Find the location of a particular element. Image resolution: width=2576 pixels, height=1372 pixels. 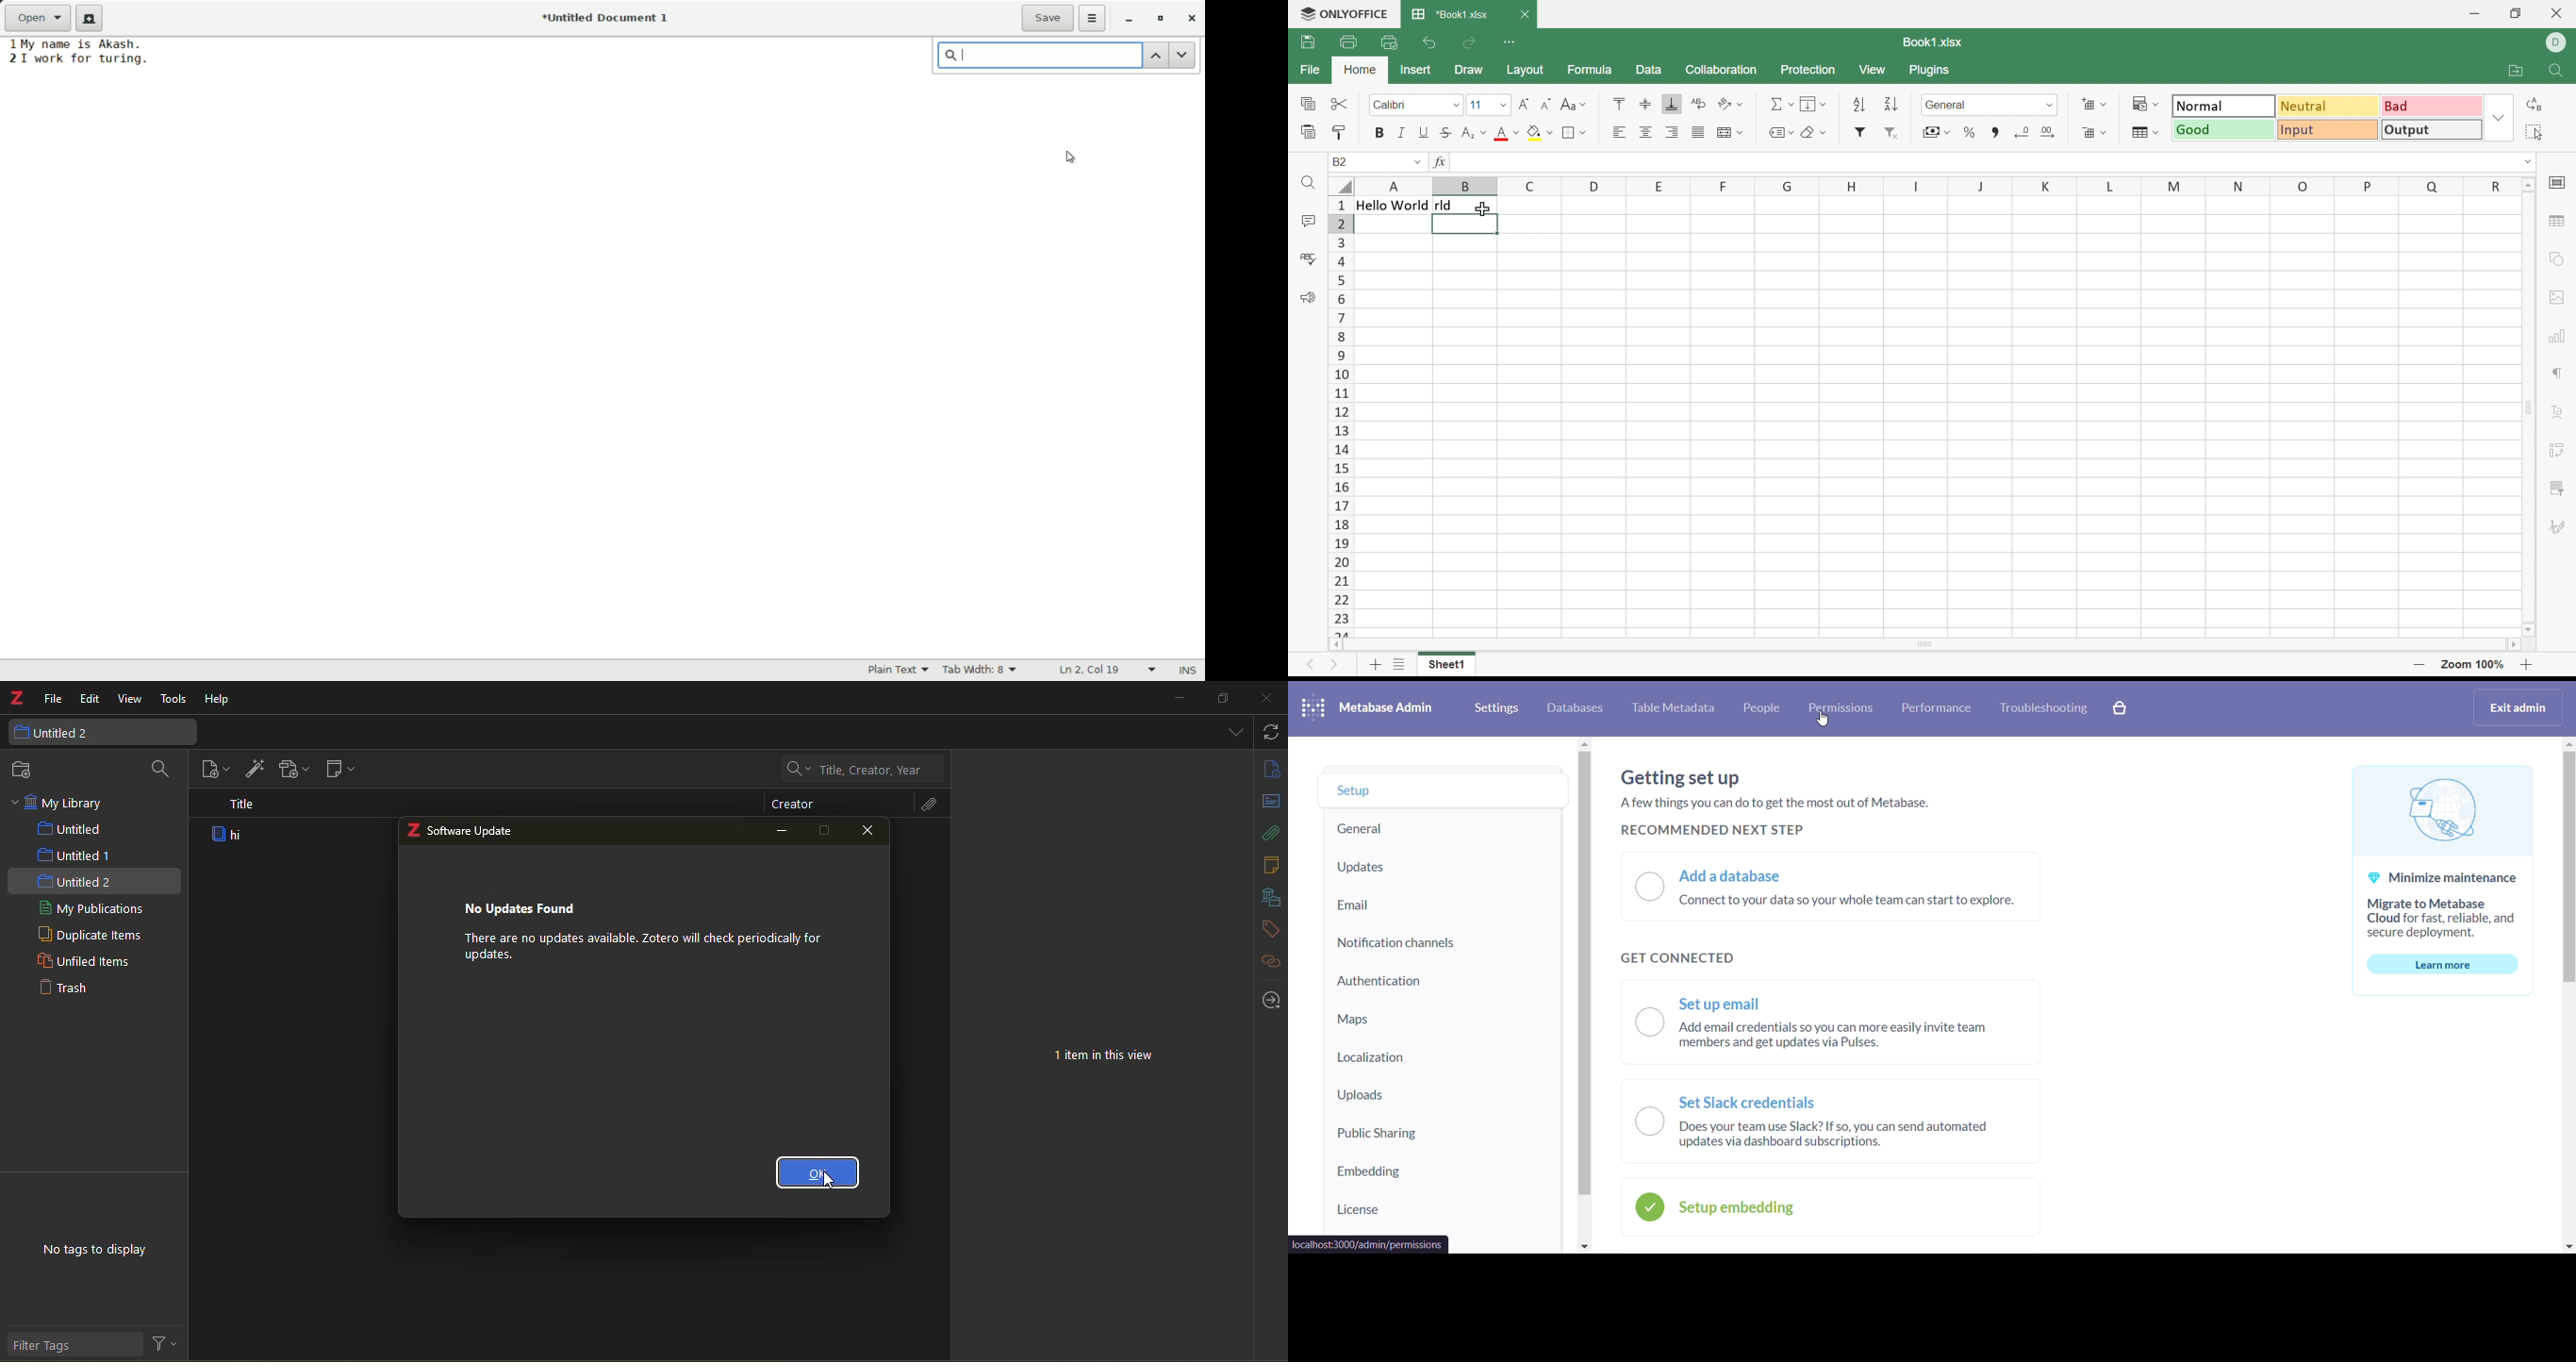

creator is located at coordinates (792, 805).